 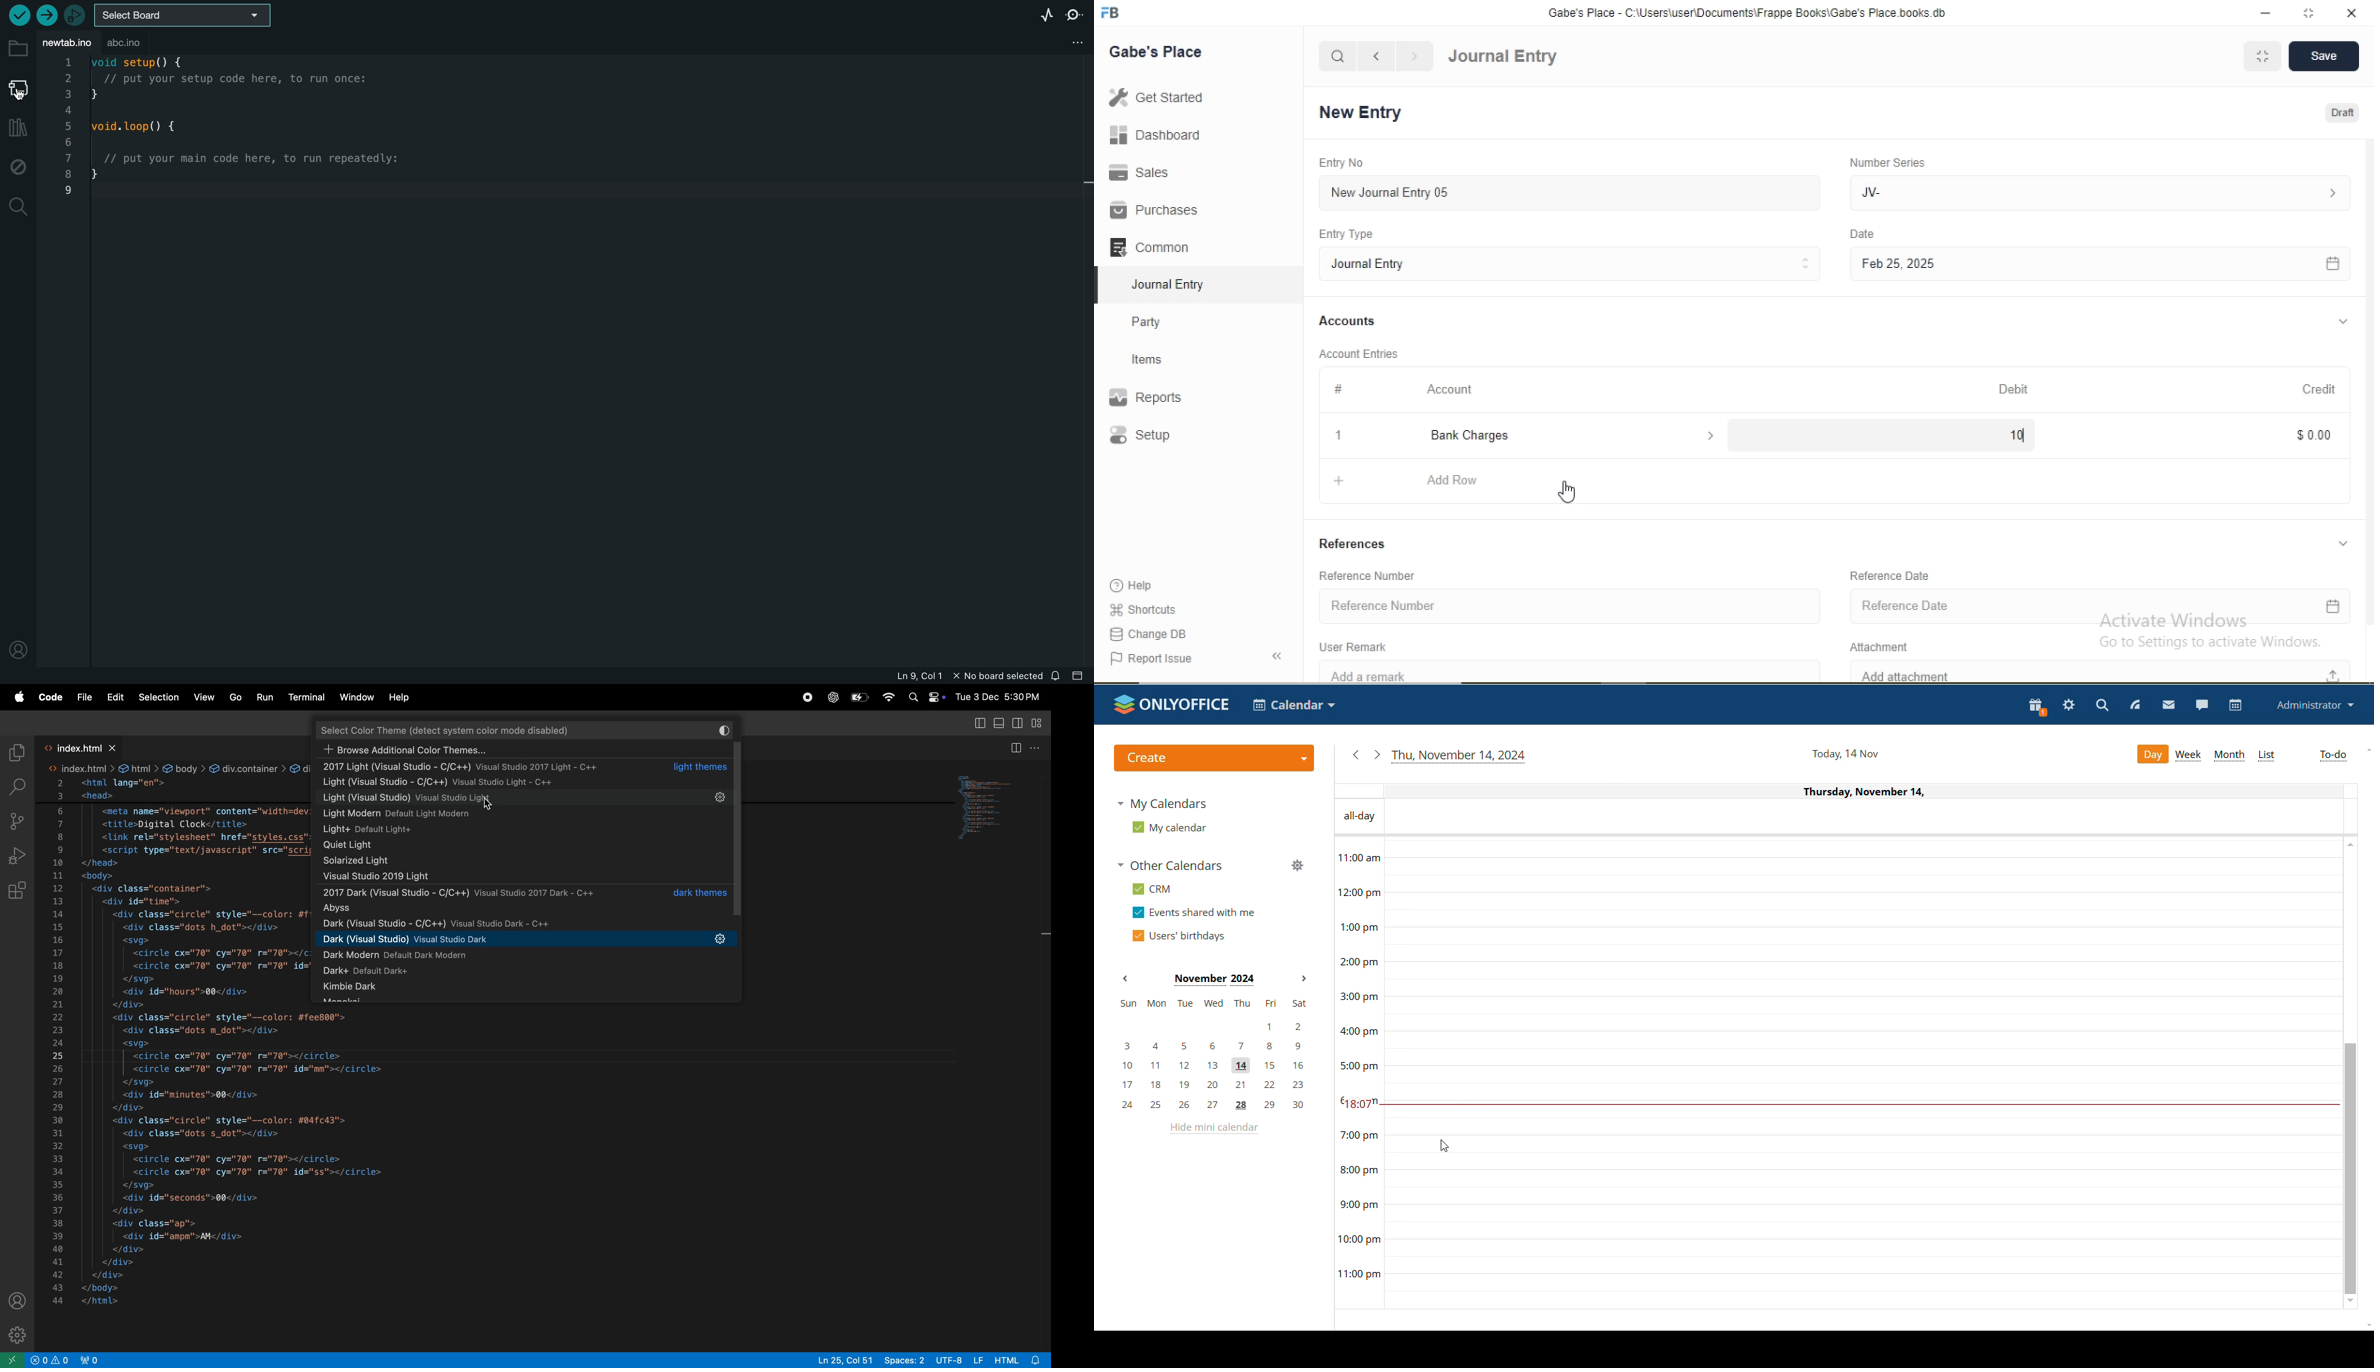 I want to click on Purchases, so click(x=1154, y=210).